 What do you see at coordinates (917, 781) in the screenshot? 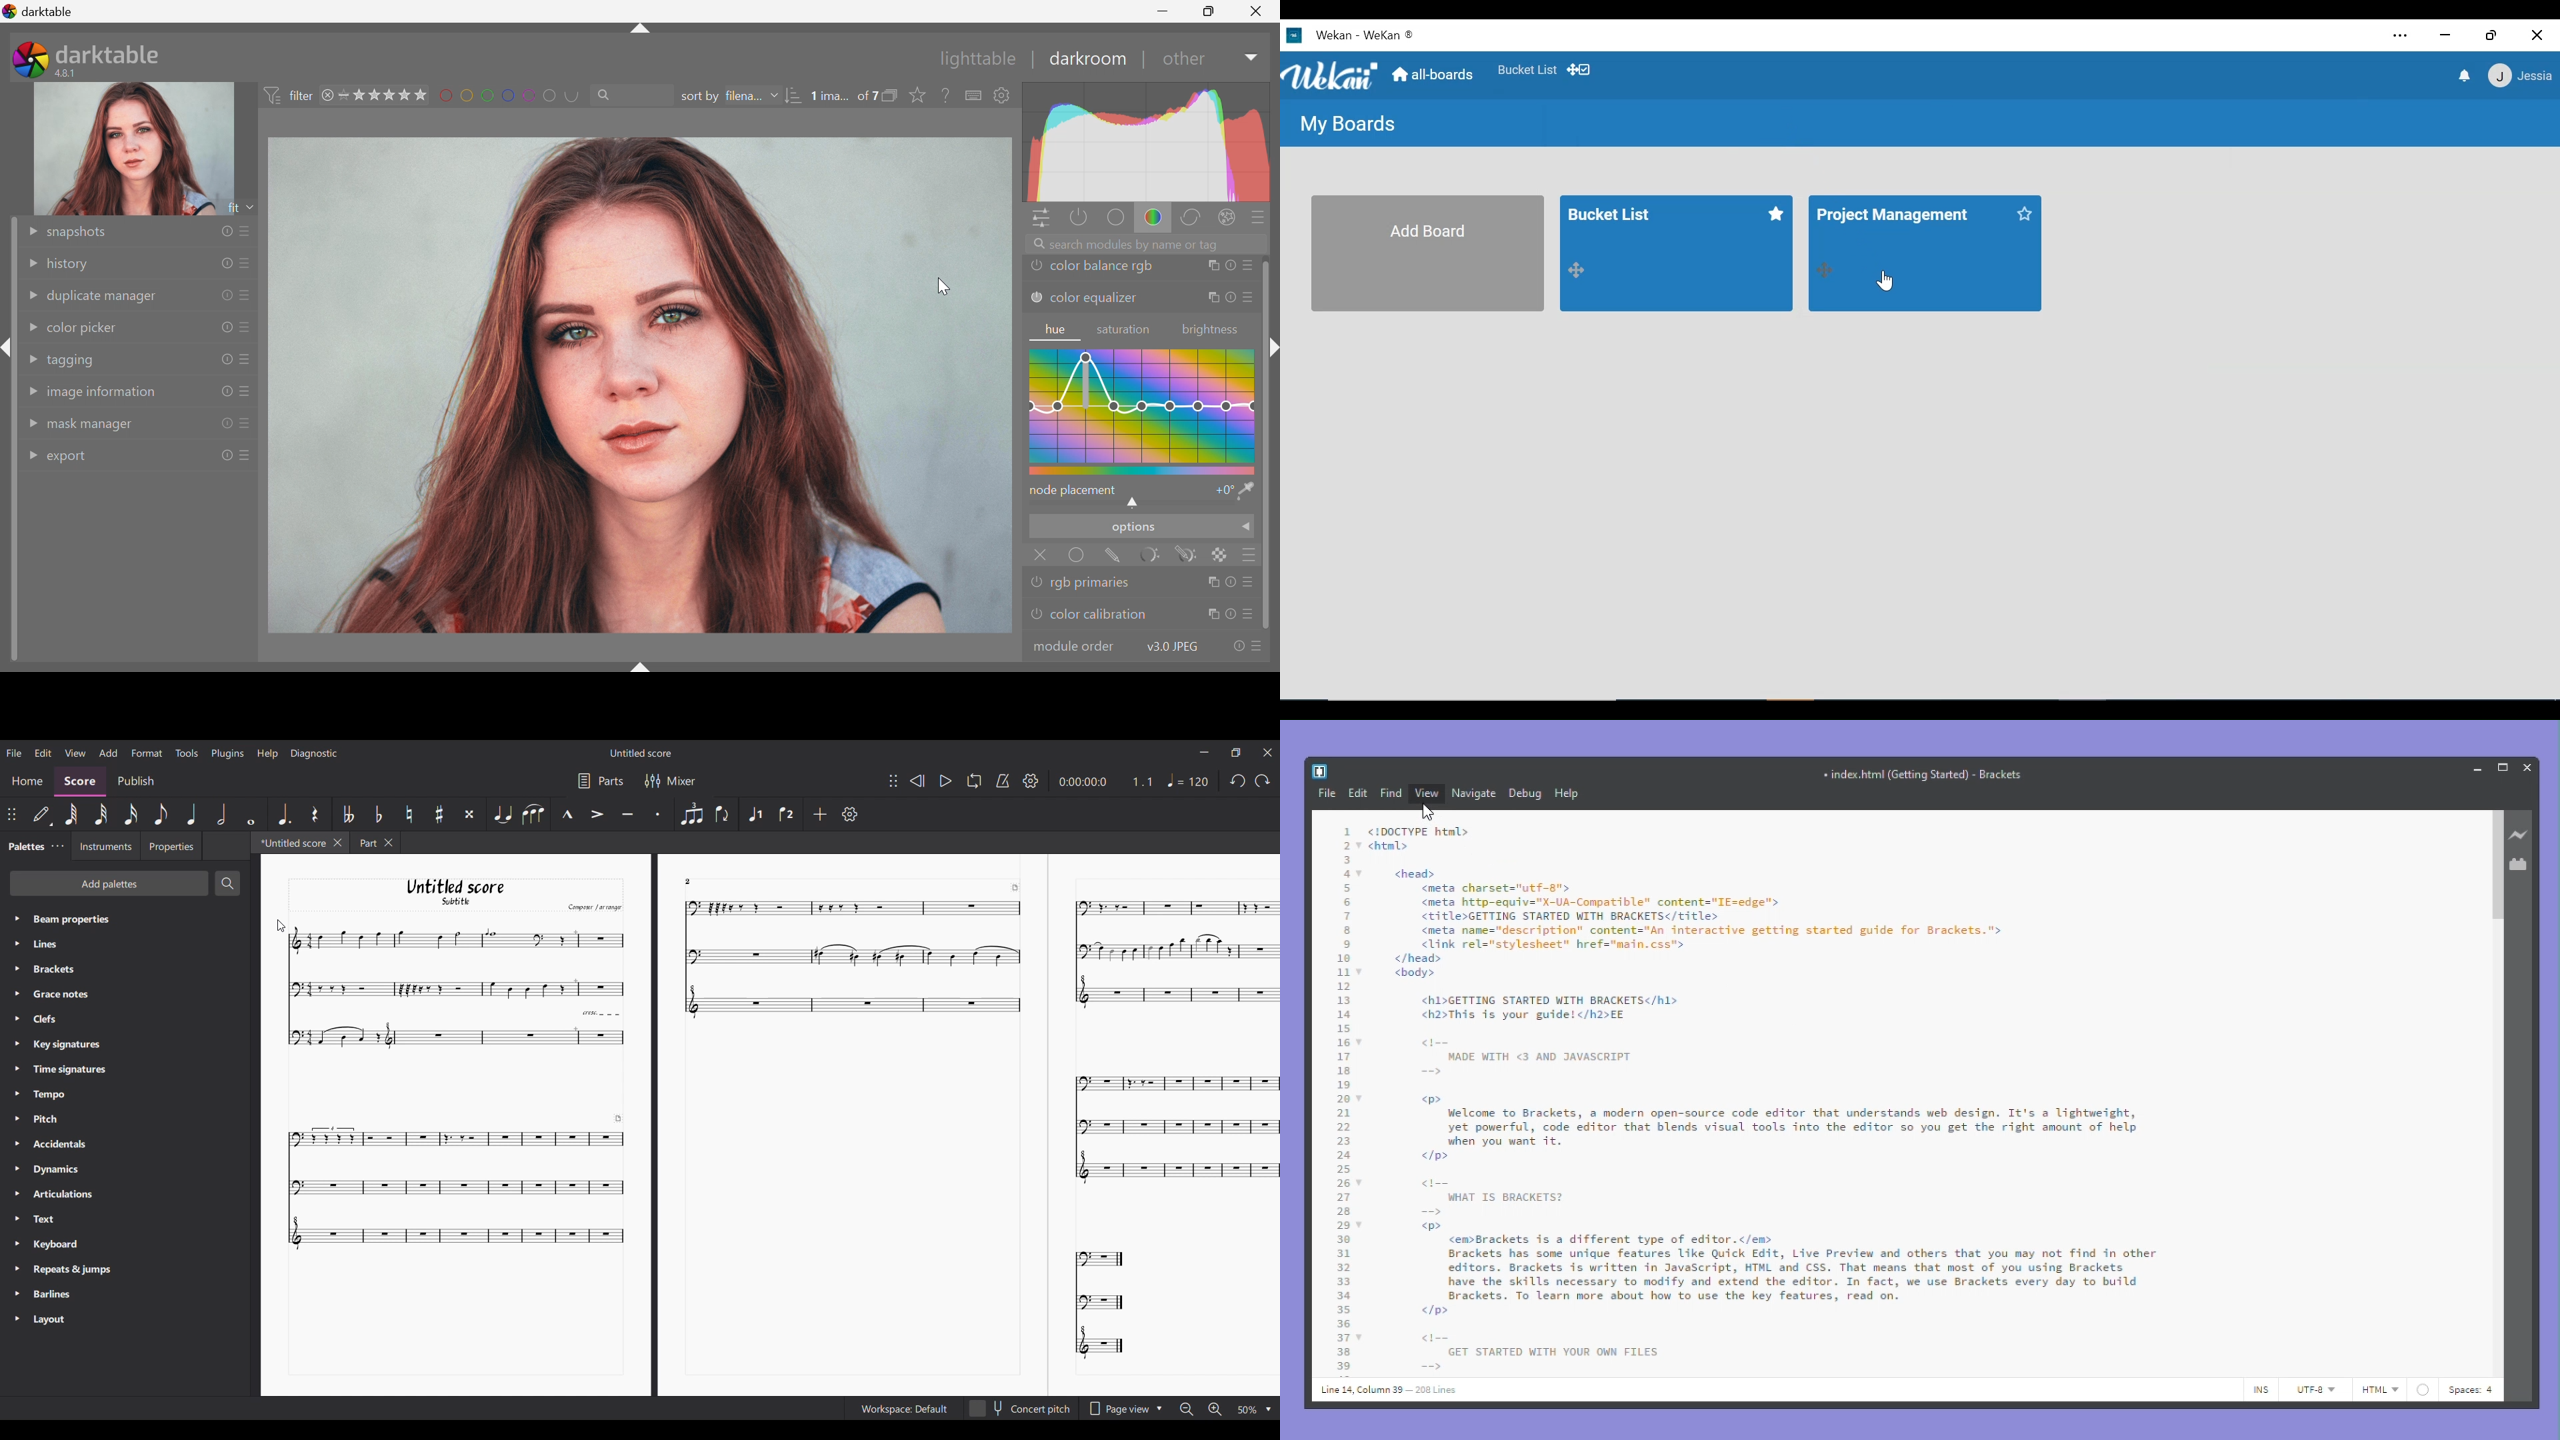
I see `Rewind` at bounding box center [917, 781].